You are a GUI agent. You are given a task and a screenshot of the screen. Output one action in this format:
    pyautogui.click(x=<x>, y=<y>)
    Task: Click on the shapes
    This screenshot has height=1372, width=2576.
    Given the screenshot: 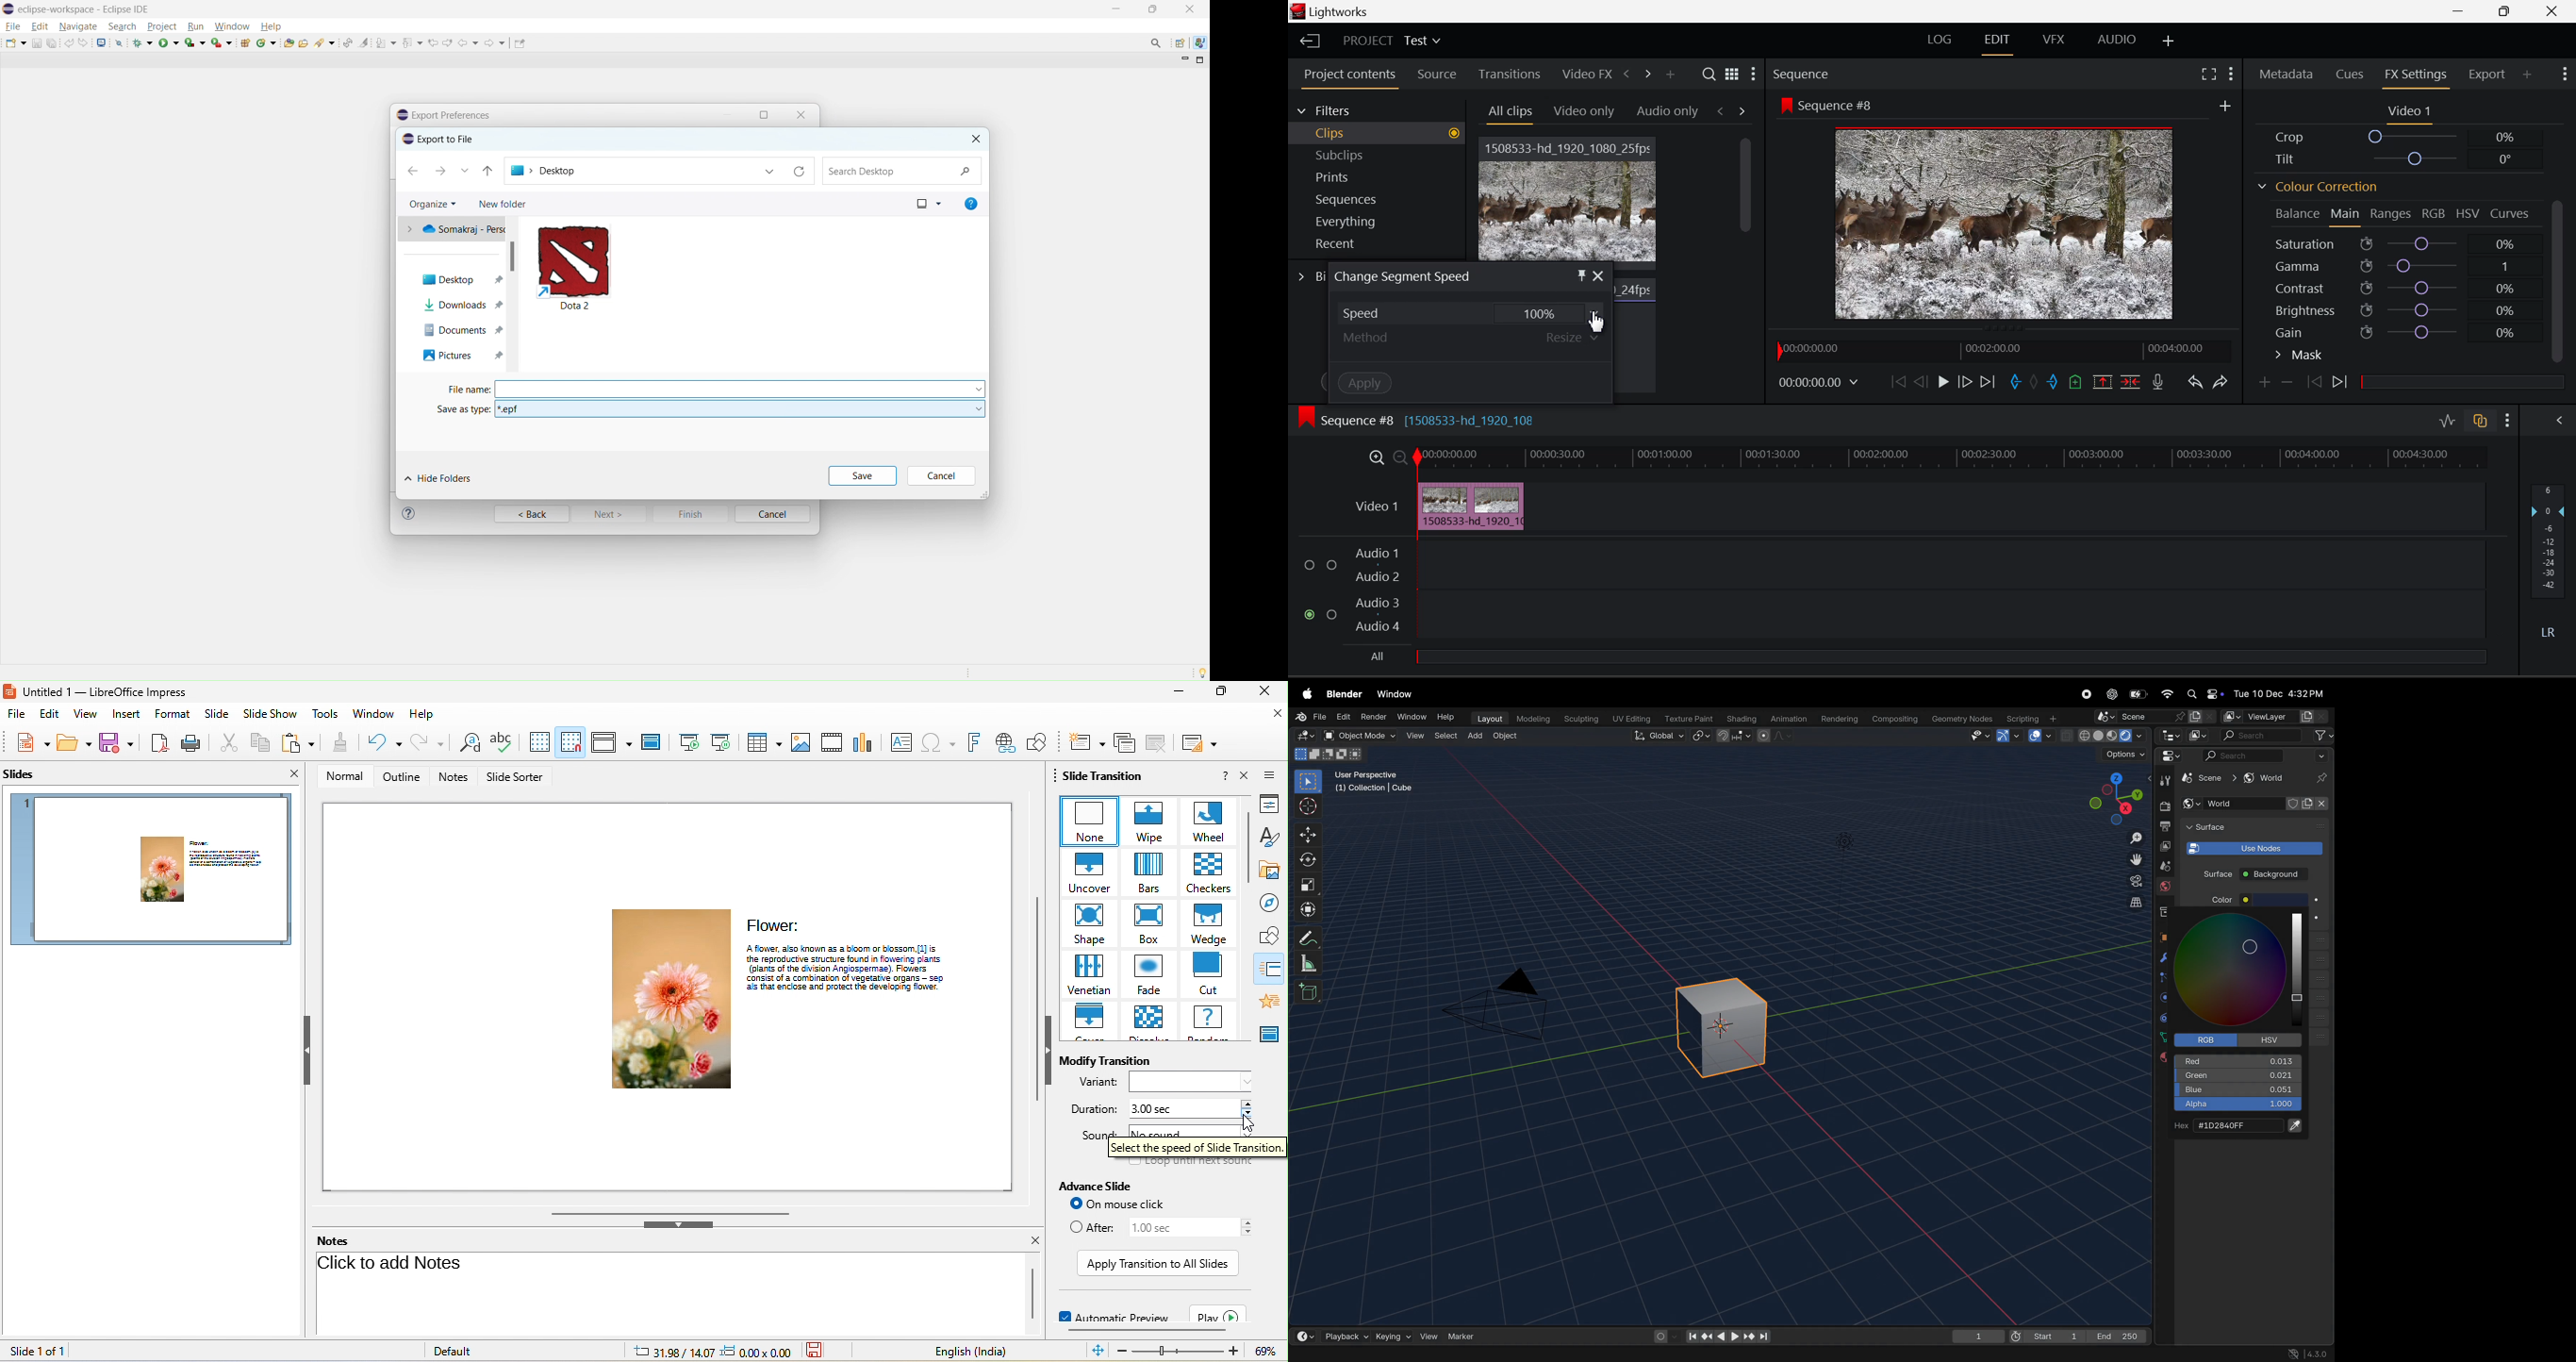 What is the action you would take?
    pyautogui.click(x=1272, y=936)
    